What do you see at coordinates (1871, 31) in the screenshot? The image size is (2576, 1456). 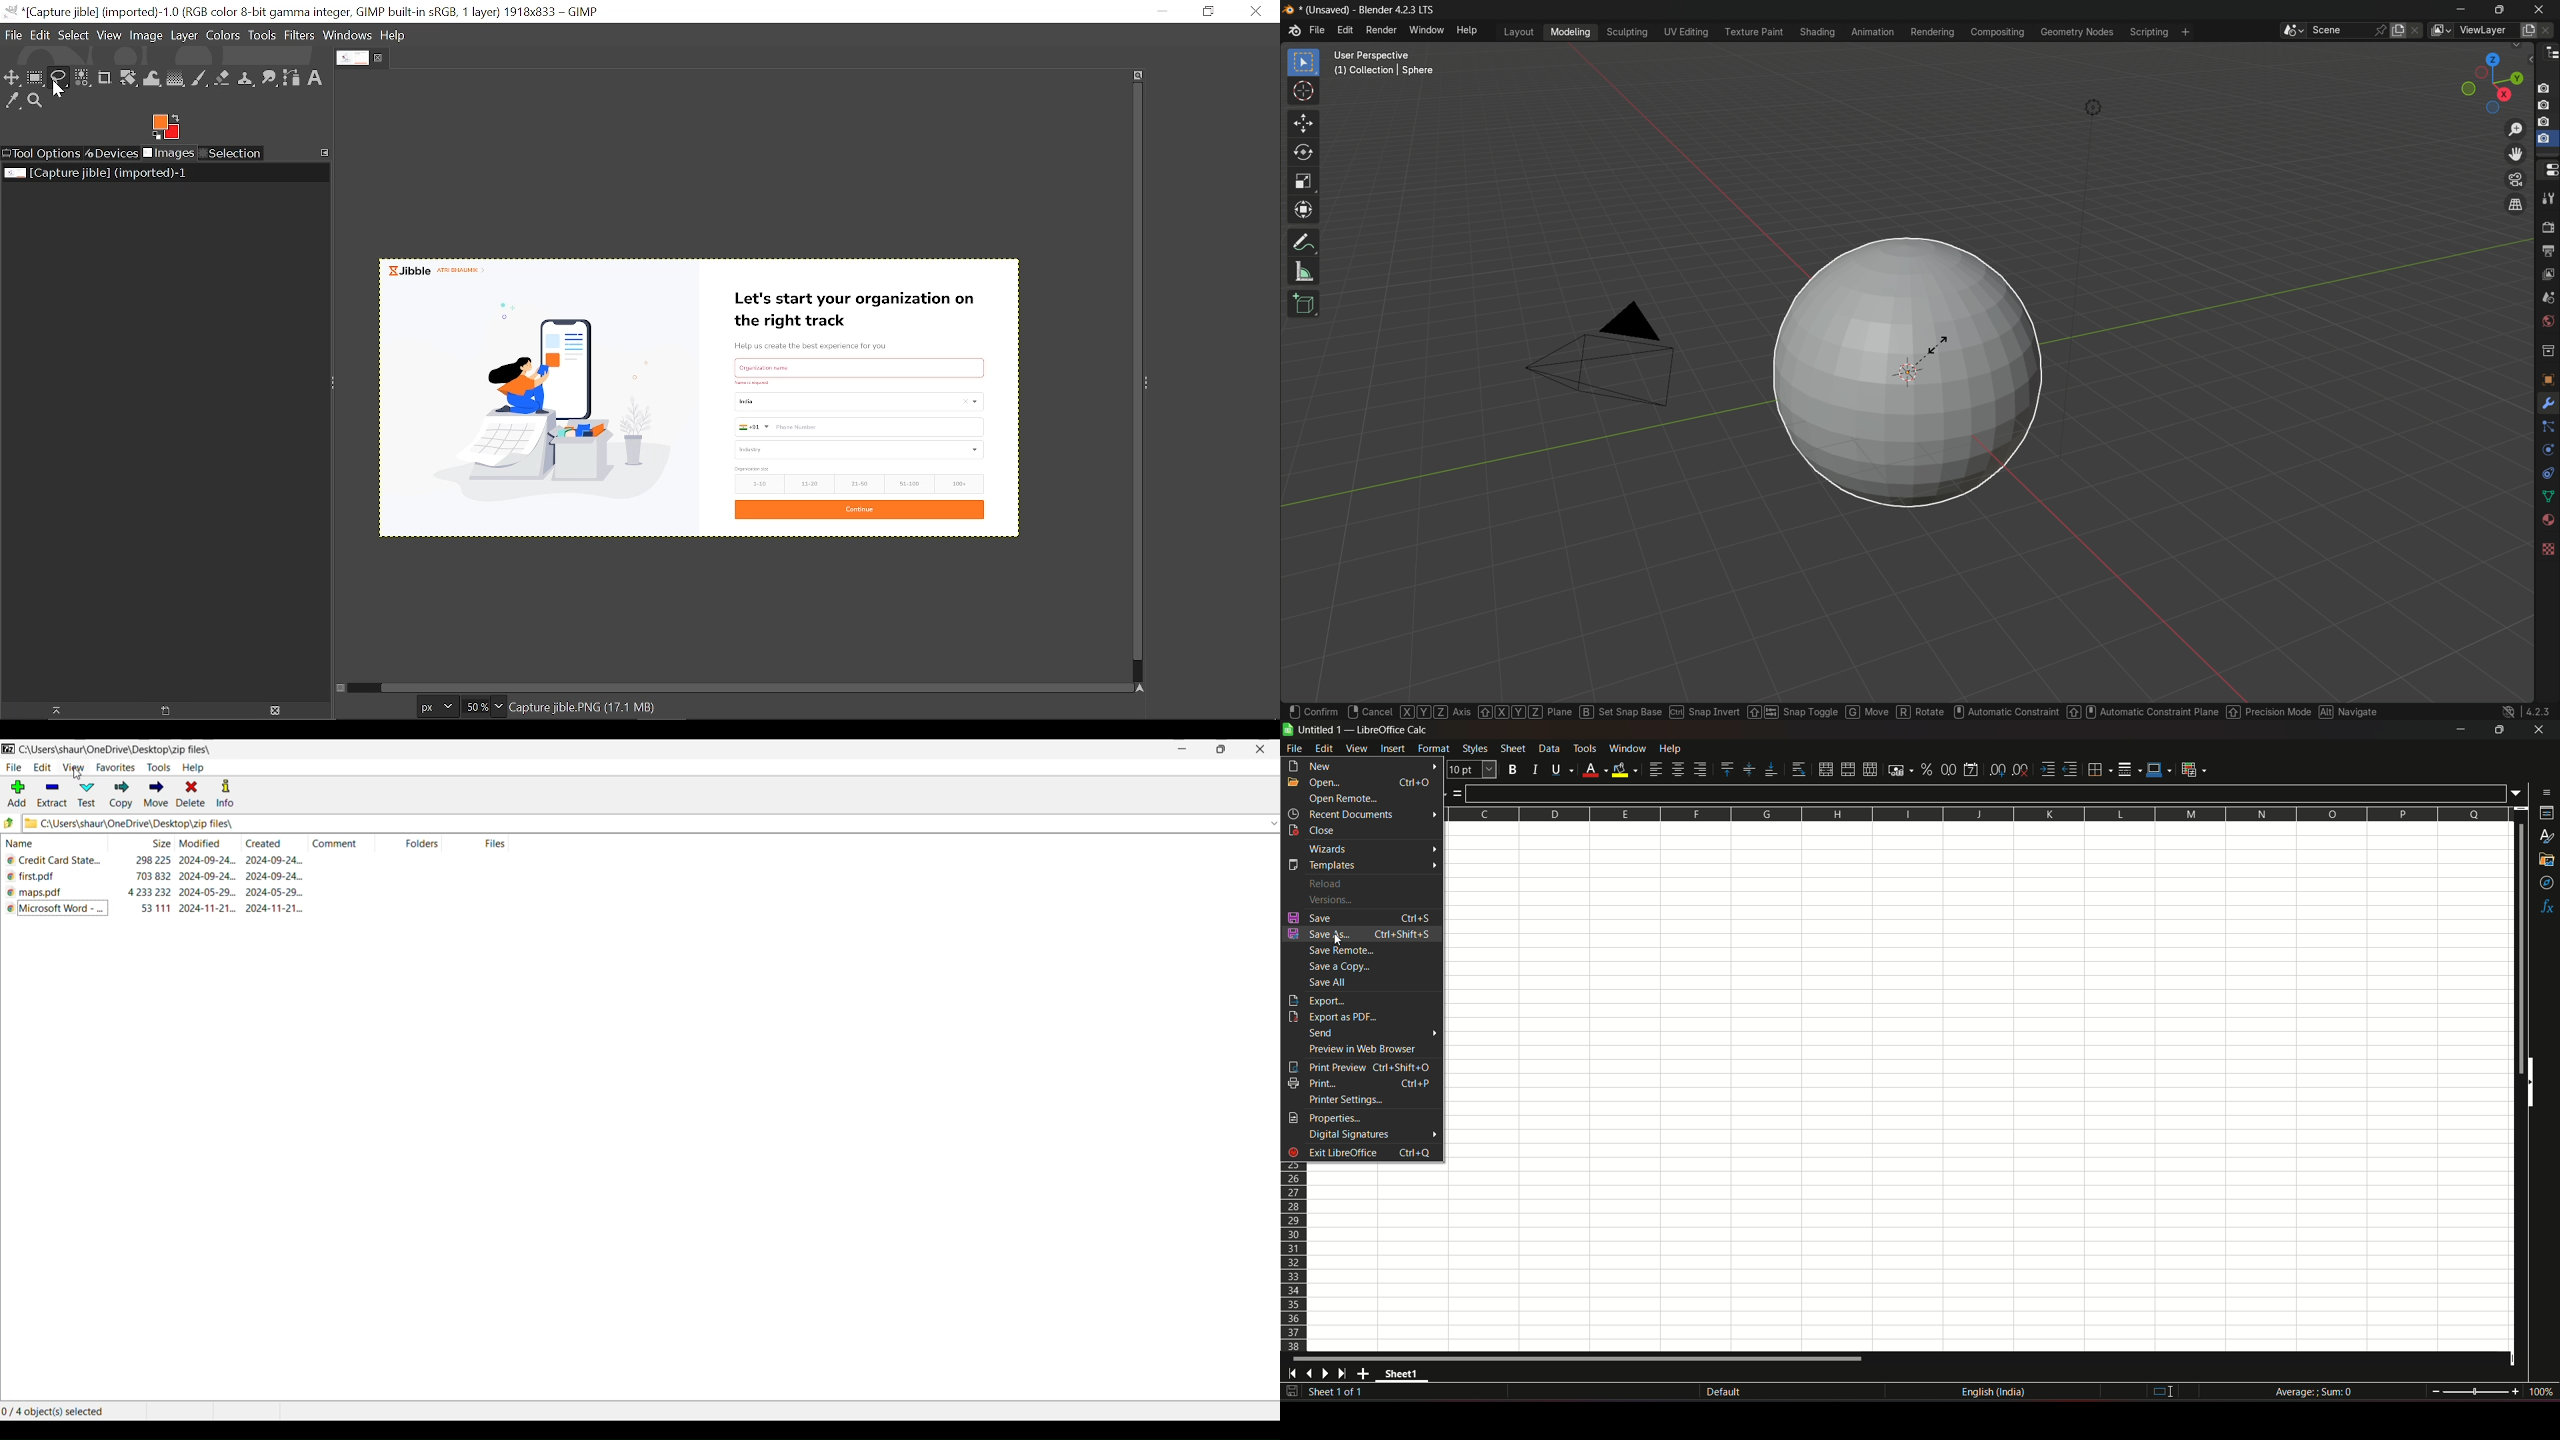 I see `animation menu` at bounding box center [1871, 31].